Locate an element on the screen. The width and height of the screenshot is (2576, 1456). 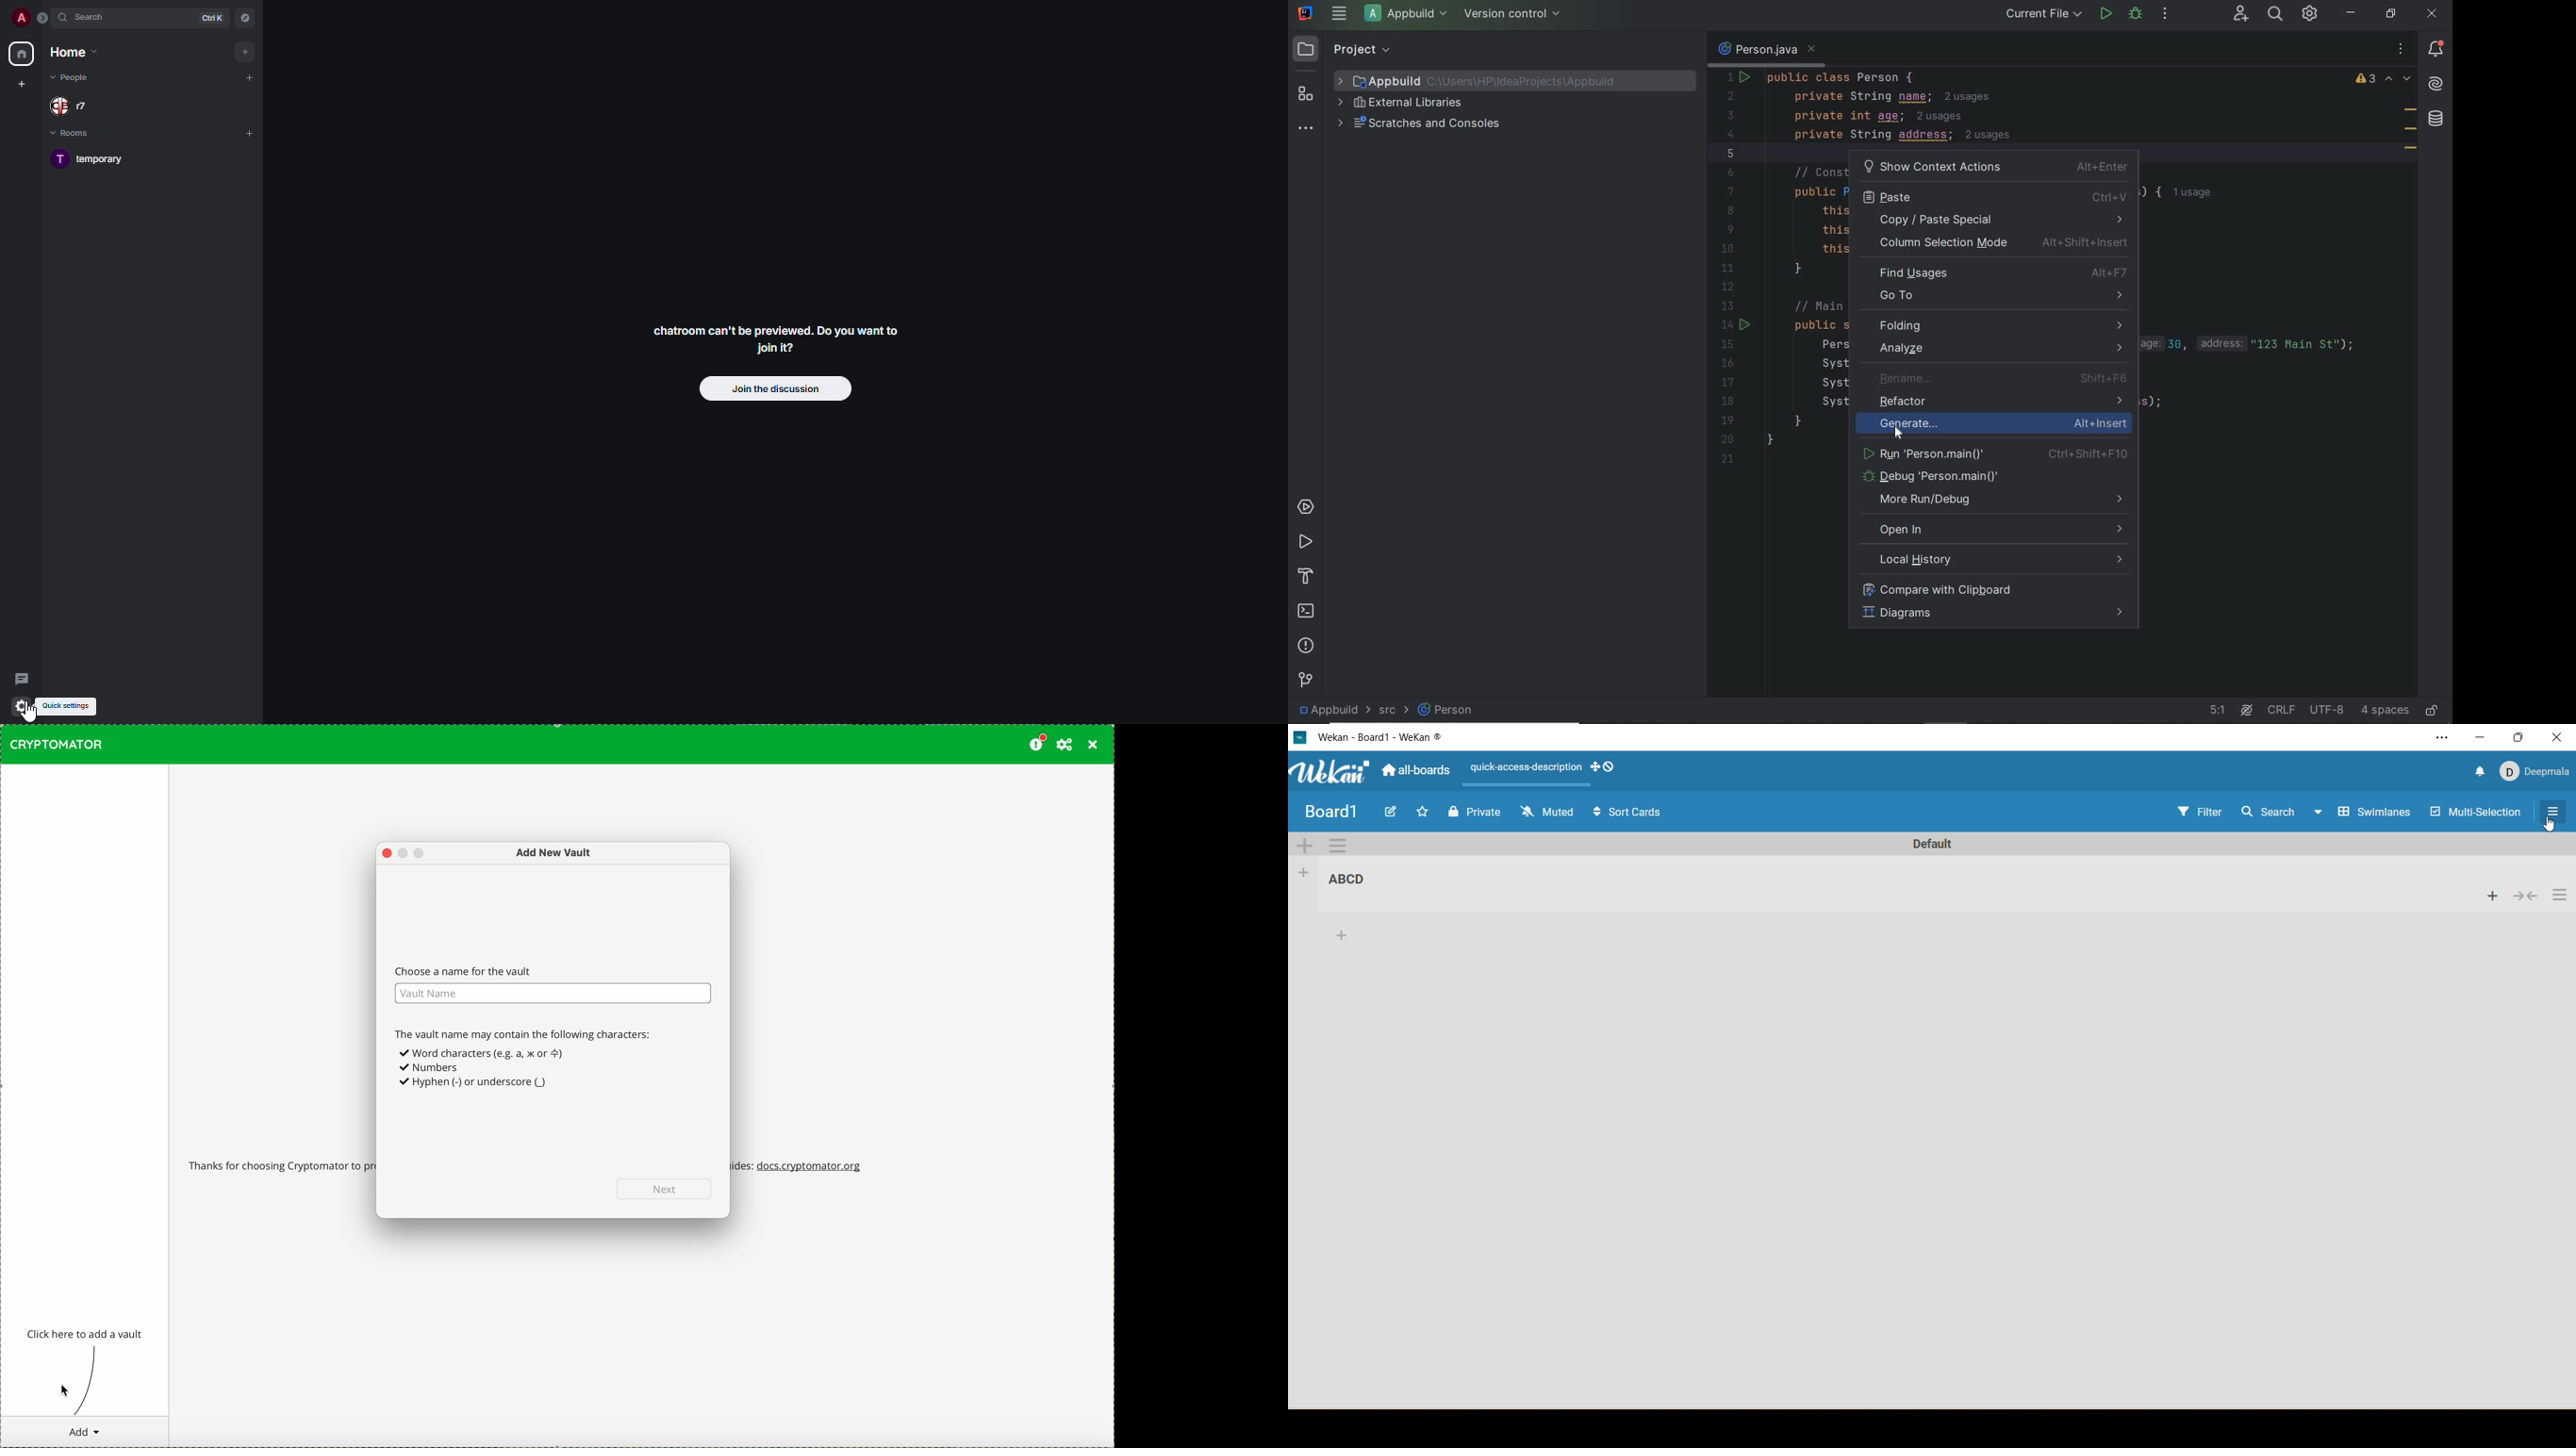
Muted is located at coordinates (1546, 810).